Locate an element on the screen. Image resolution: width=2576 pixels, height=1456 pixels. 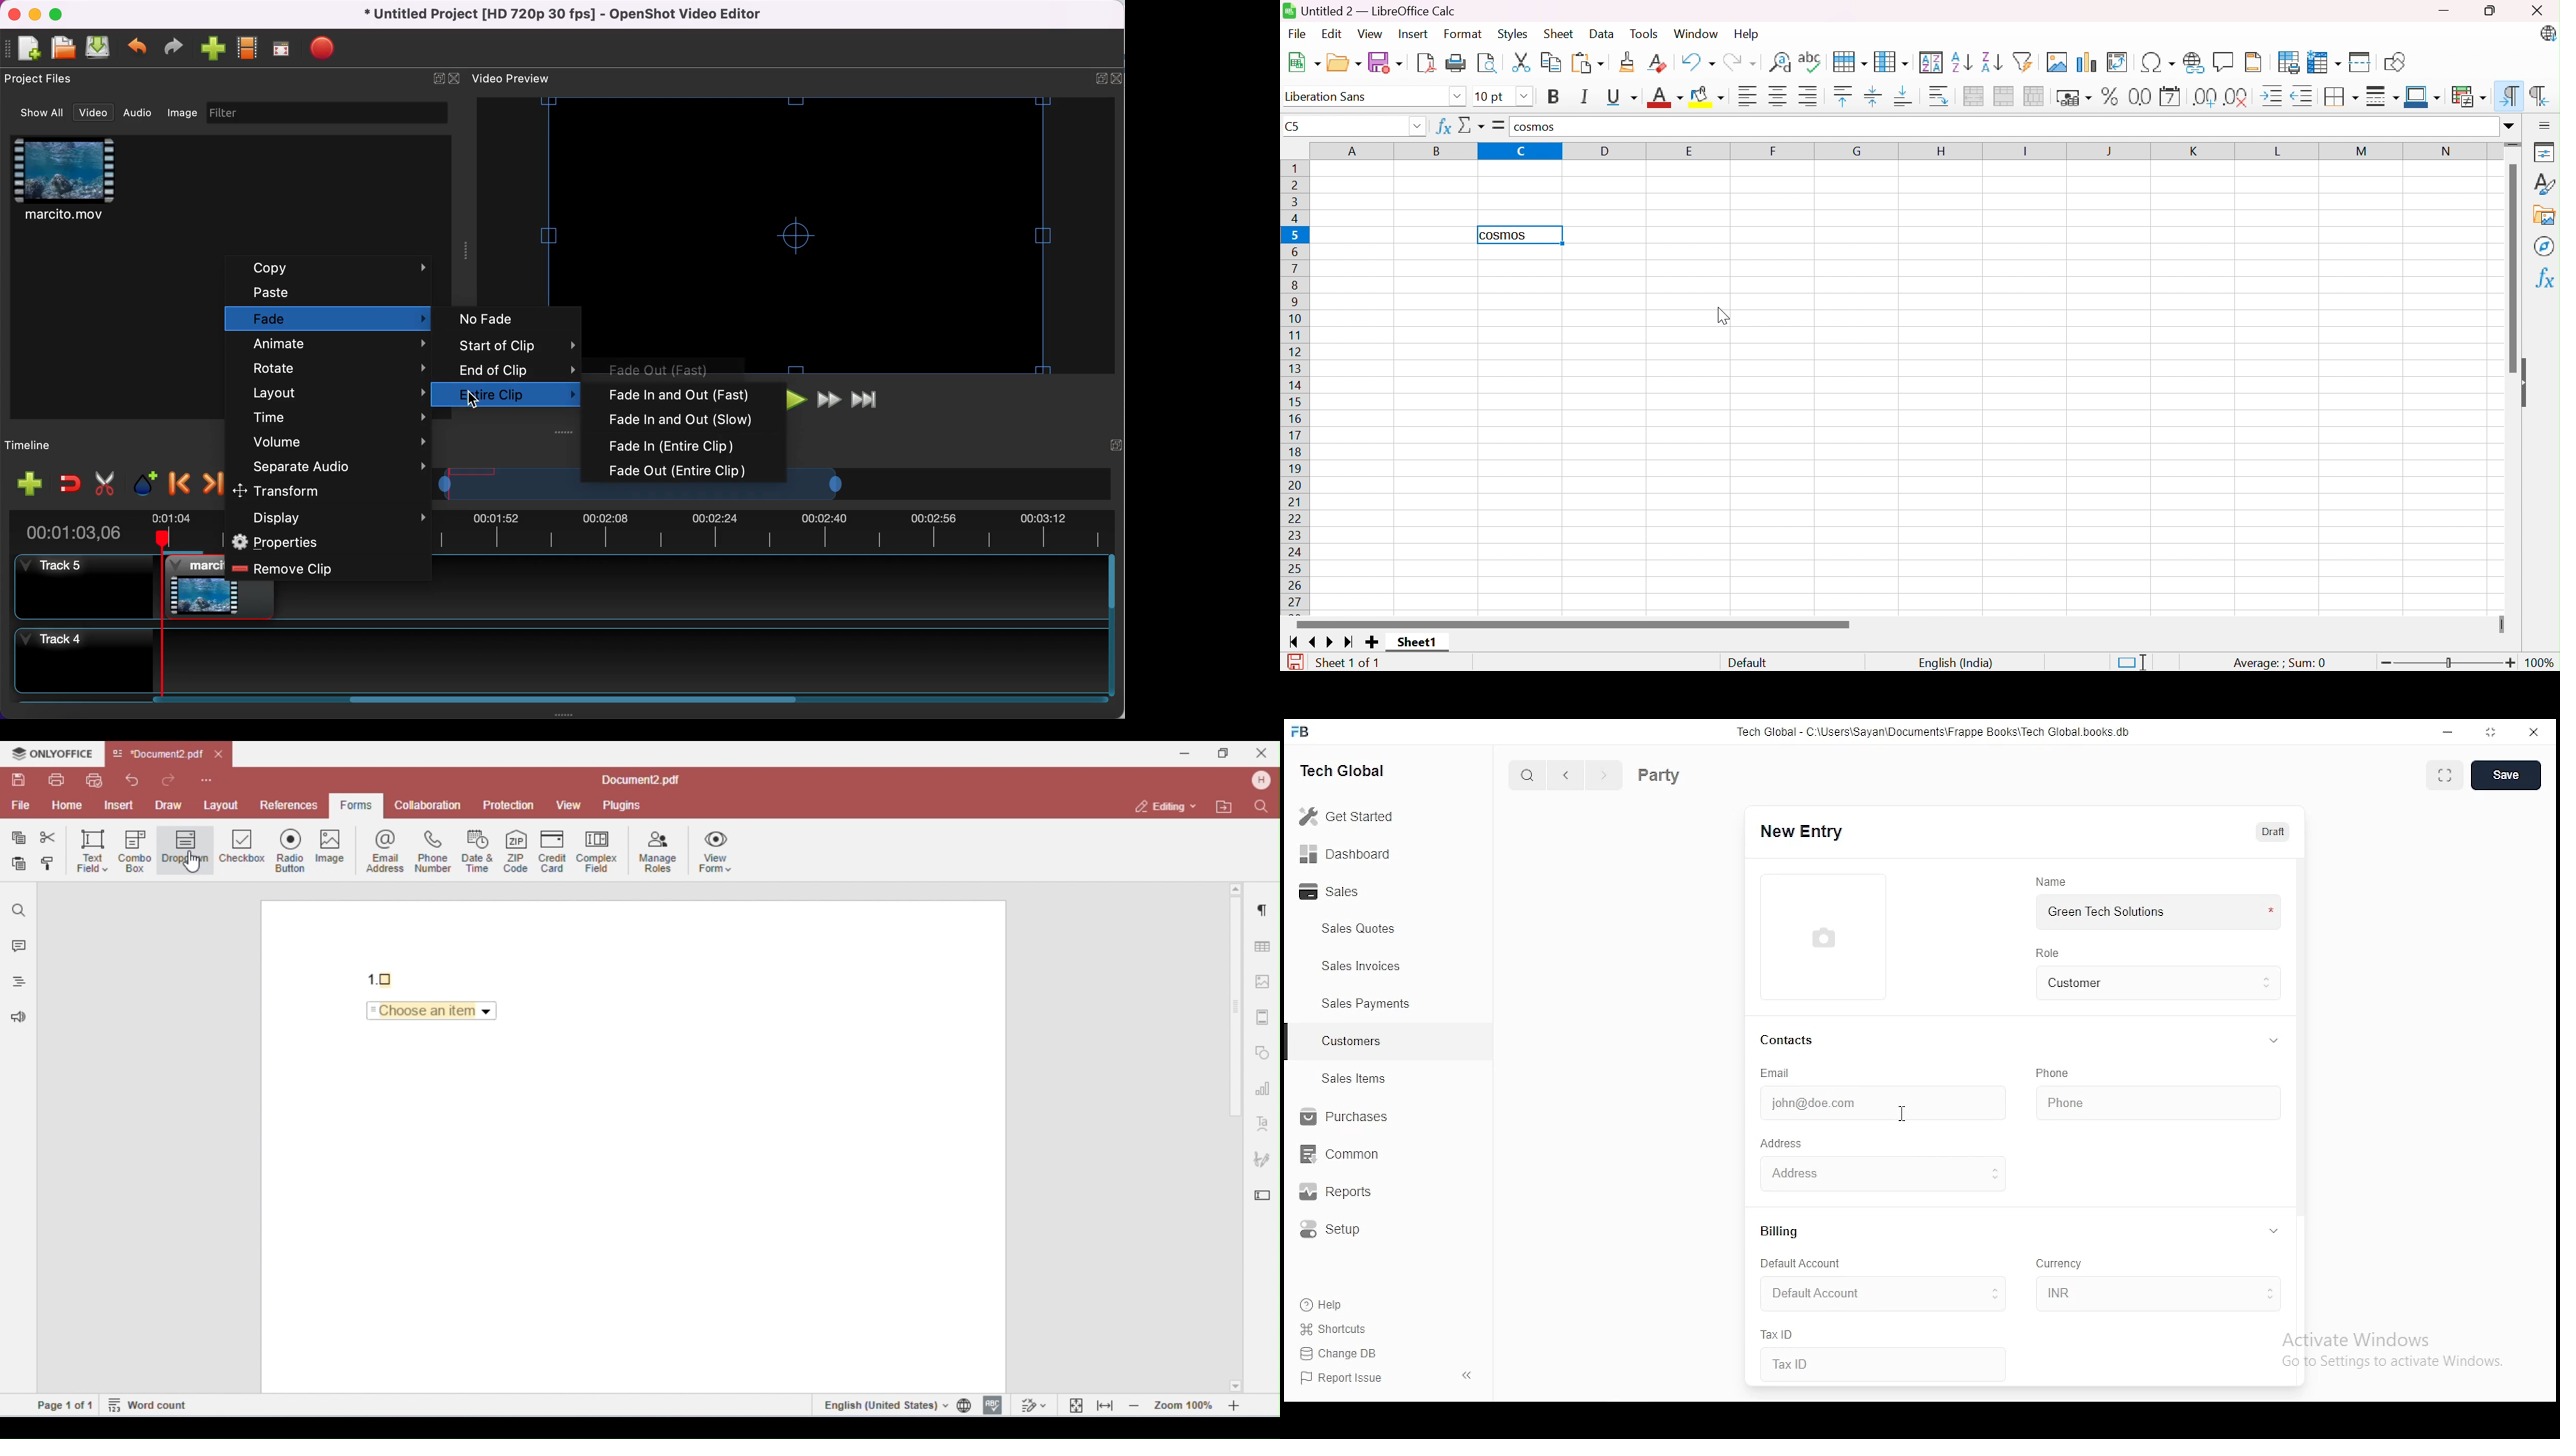
Wrap Text is located at coordinates (1939, 98).